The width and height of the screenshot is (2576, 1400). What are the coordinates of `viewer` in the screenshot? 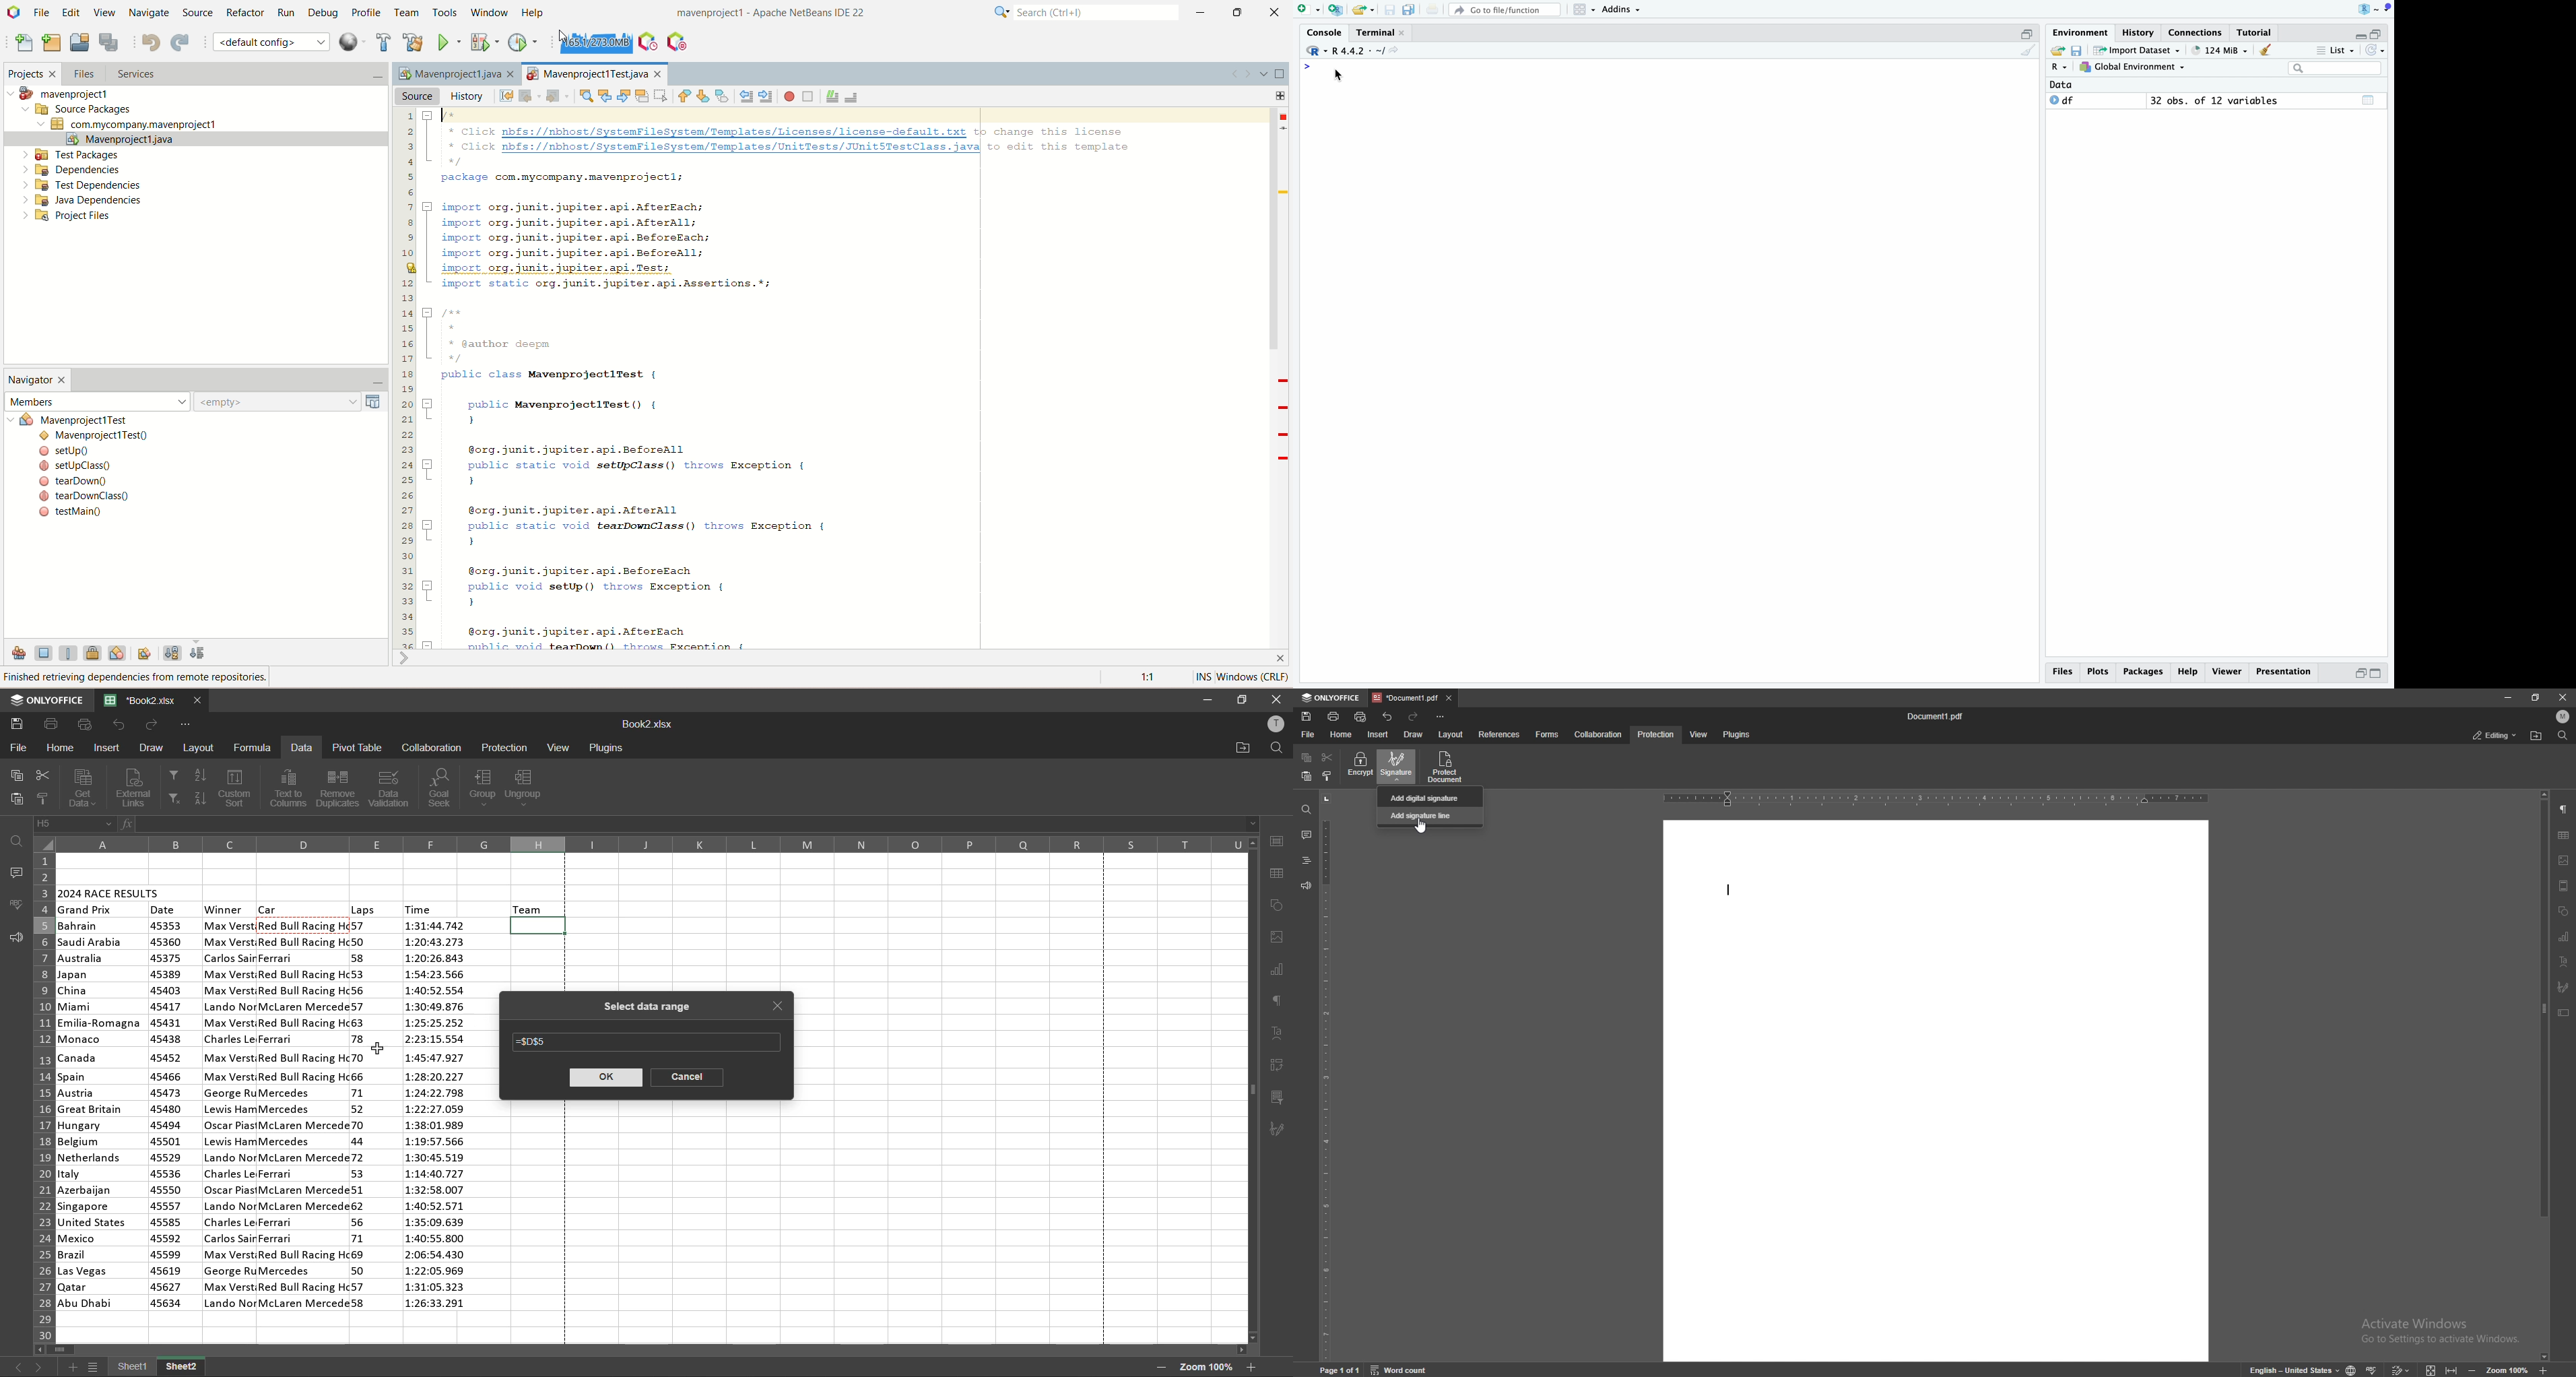 It's located at (2227, 672).